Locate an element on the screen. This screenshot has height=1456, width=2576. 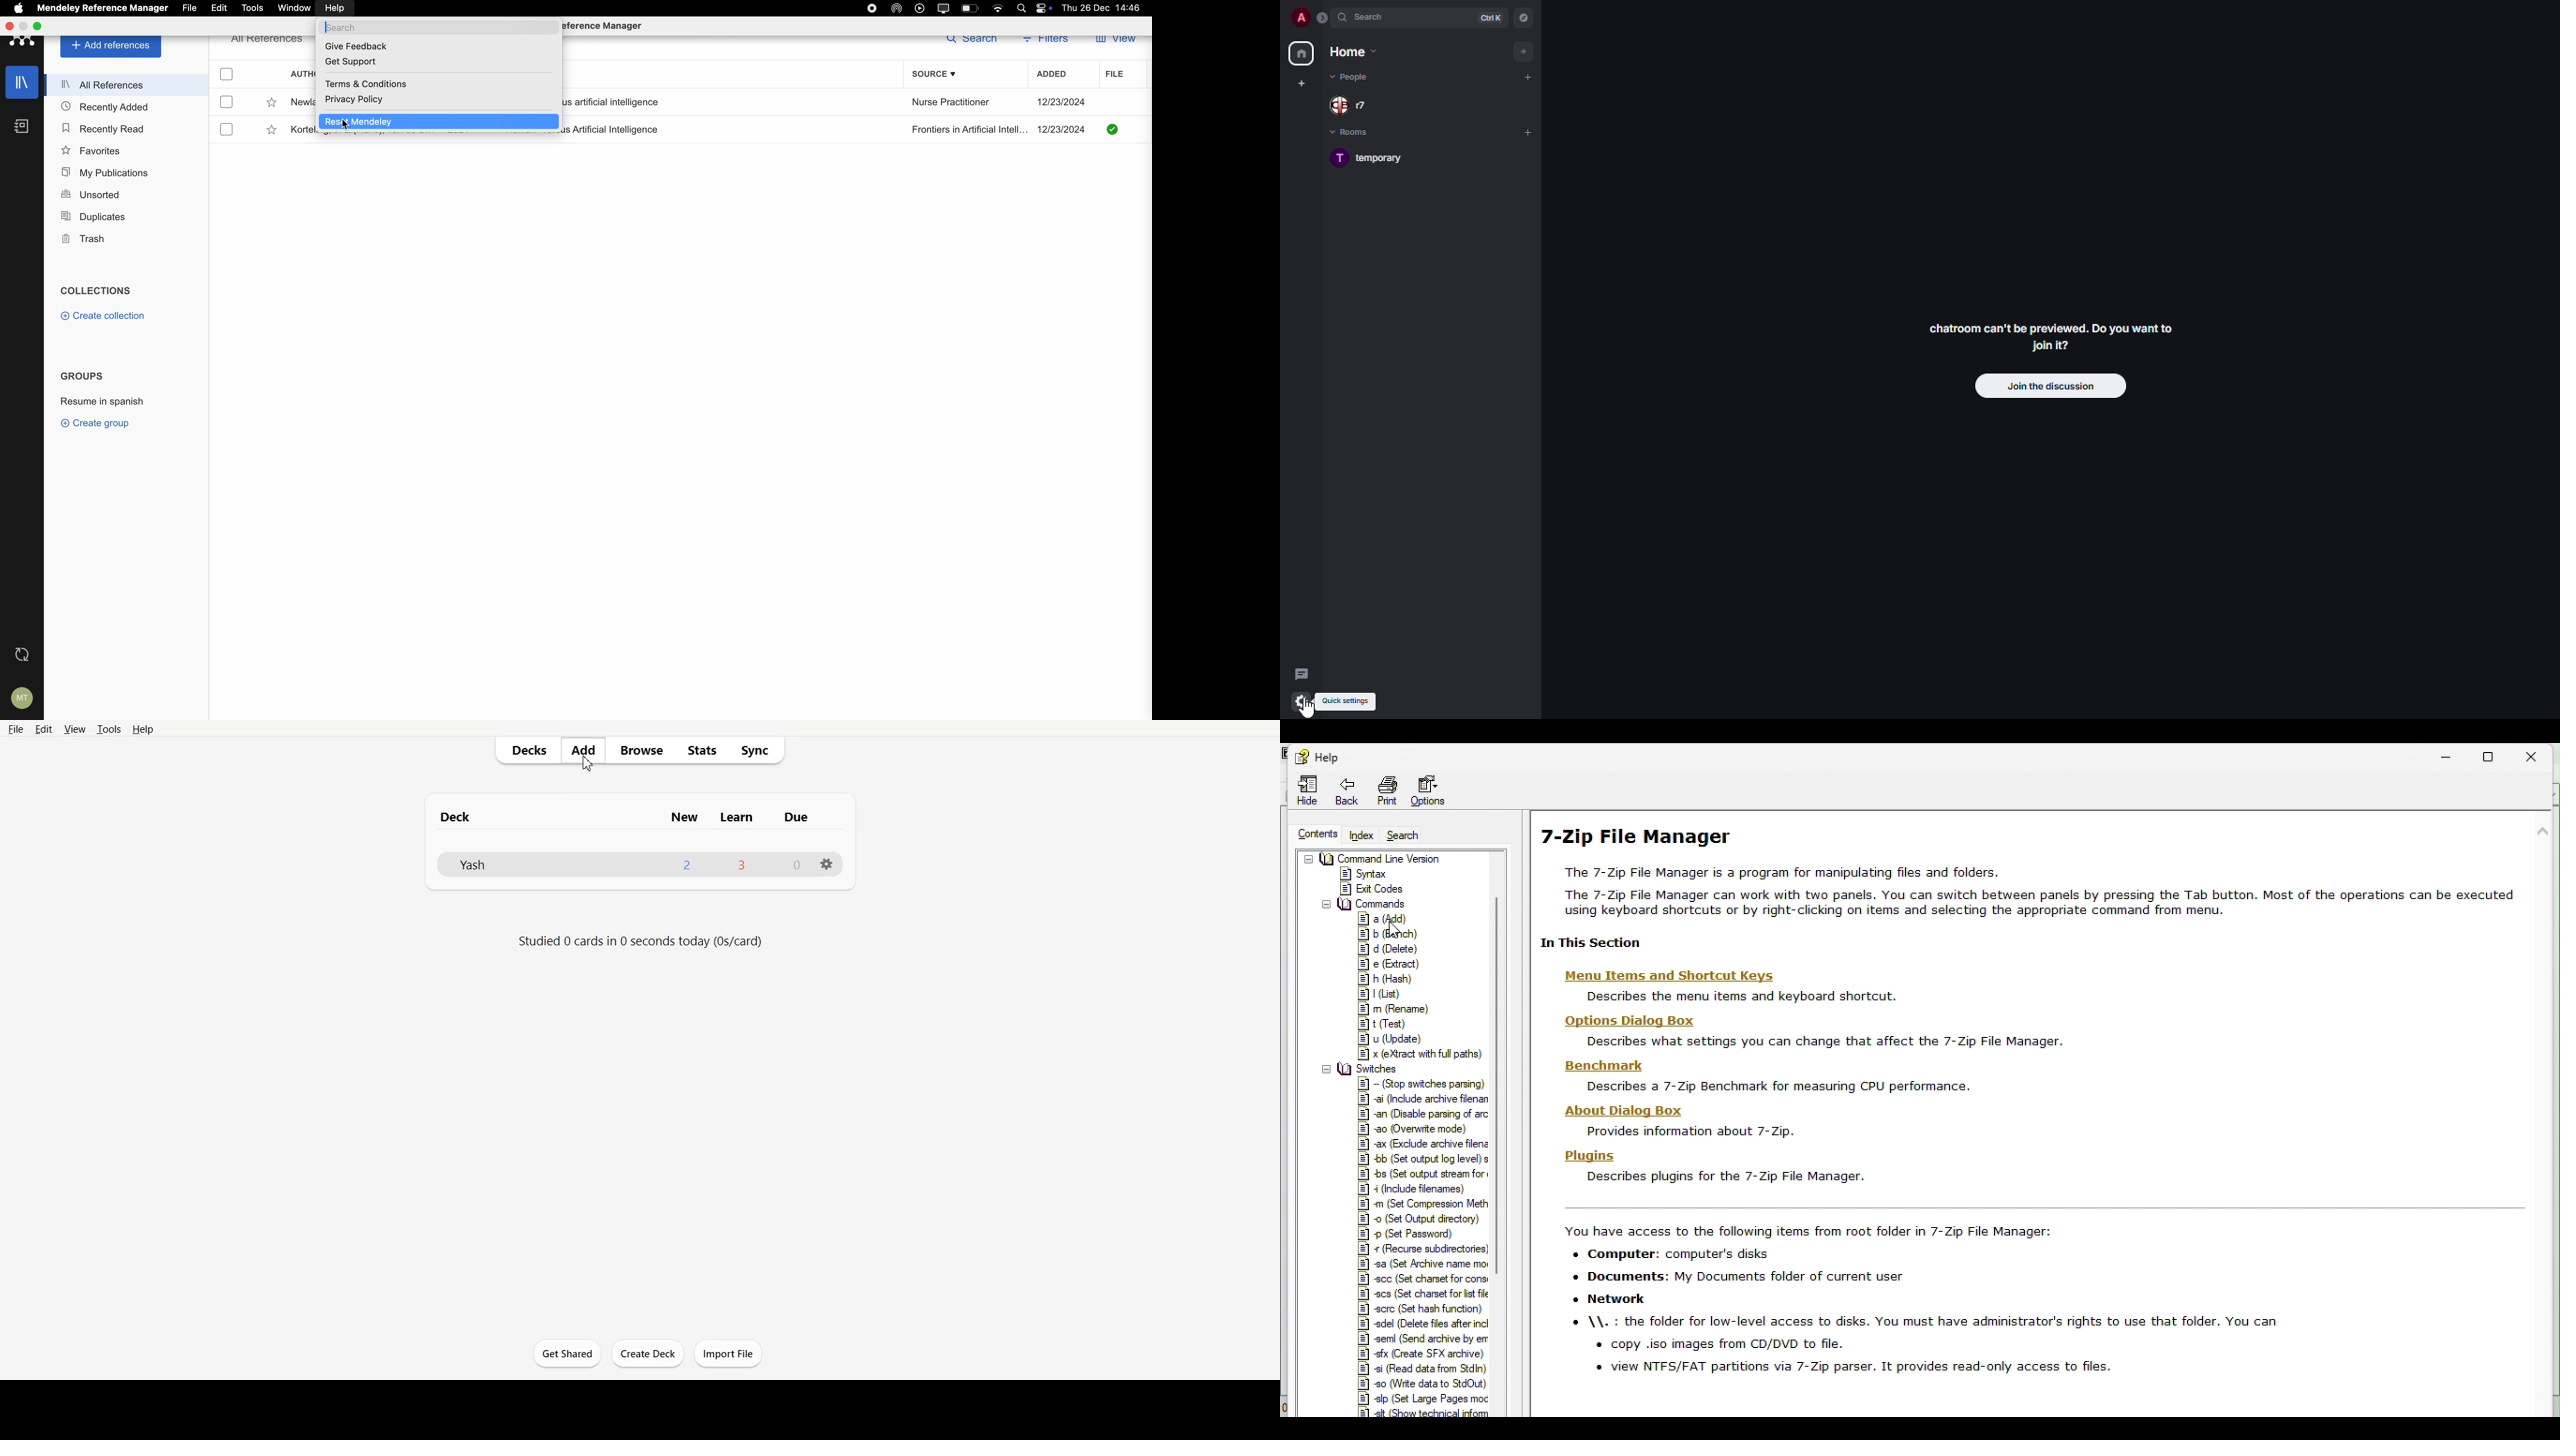
Apple icon is located at coordinates (14, 8).